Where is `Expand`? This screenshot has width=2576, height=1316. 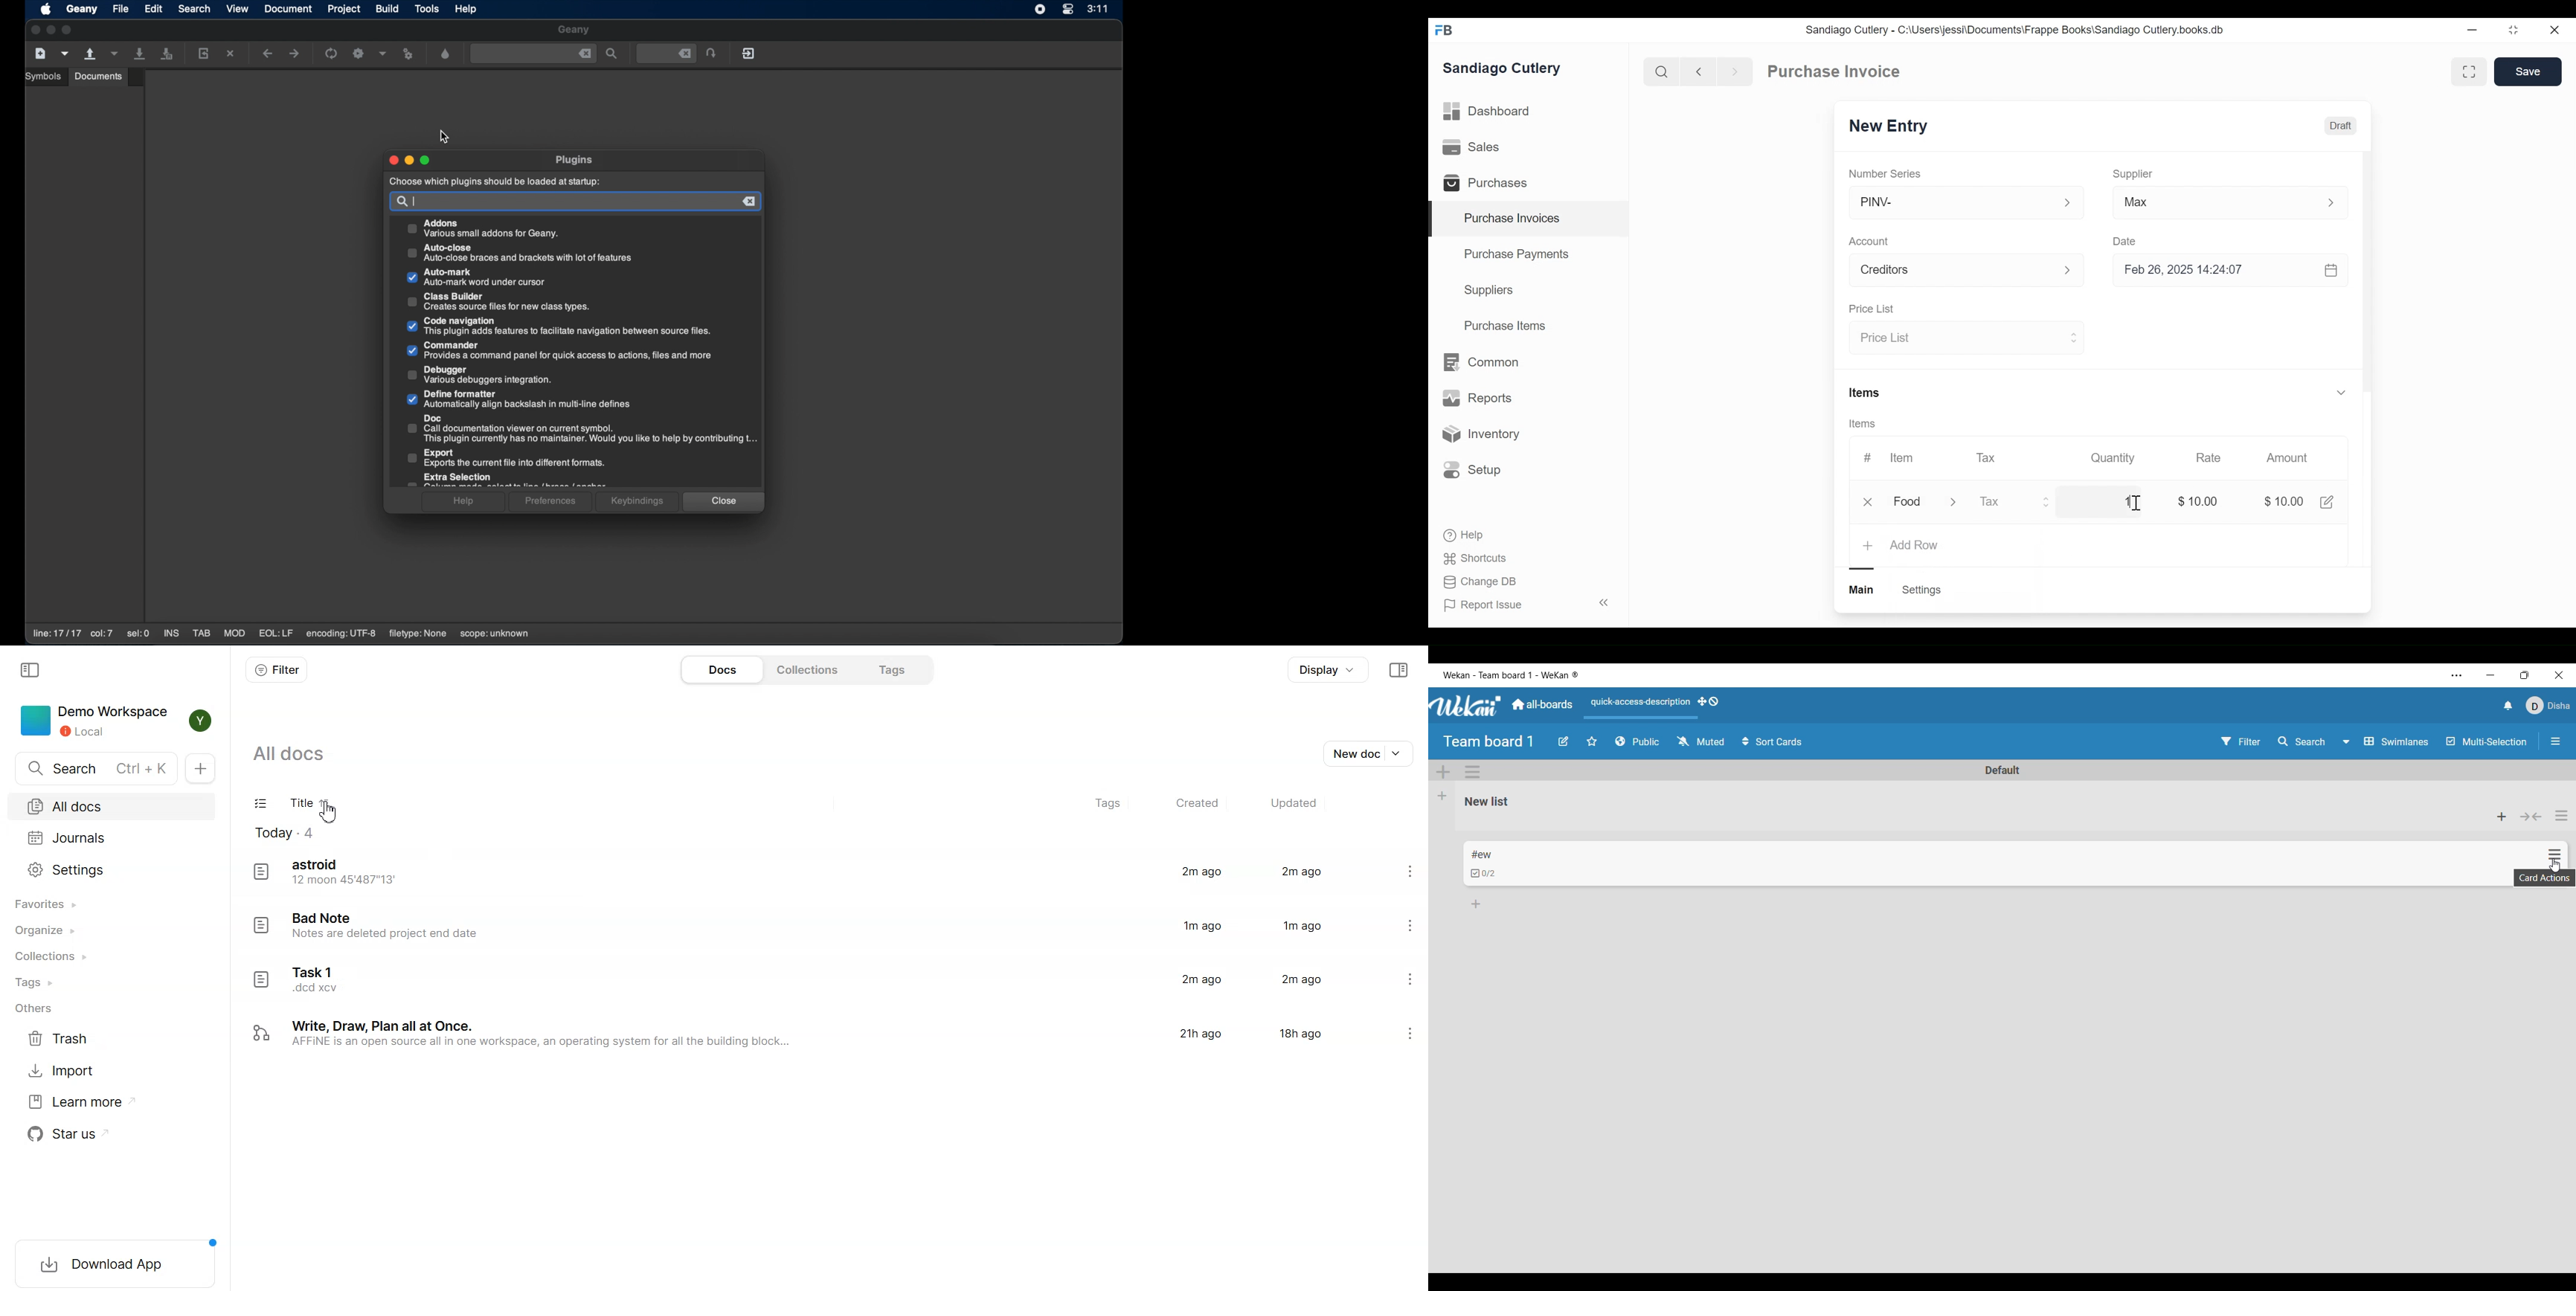 Expand is located at coordinates (2068, 203).